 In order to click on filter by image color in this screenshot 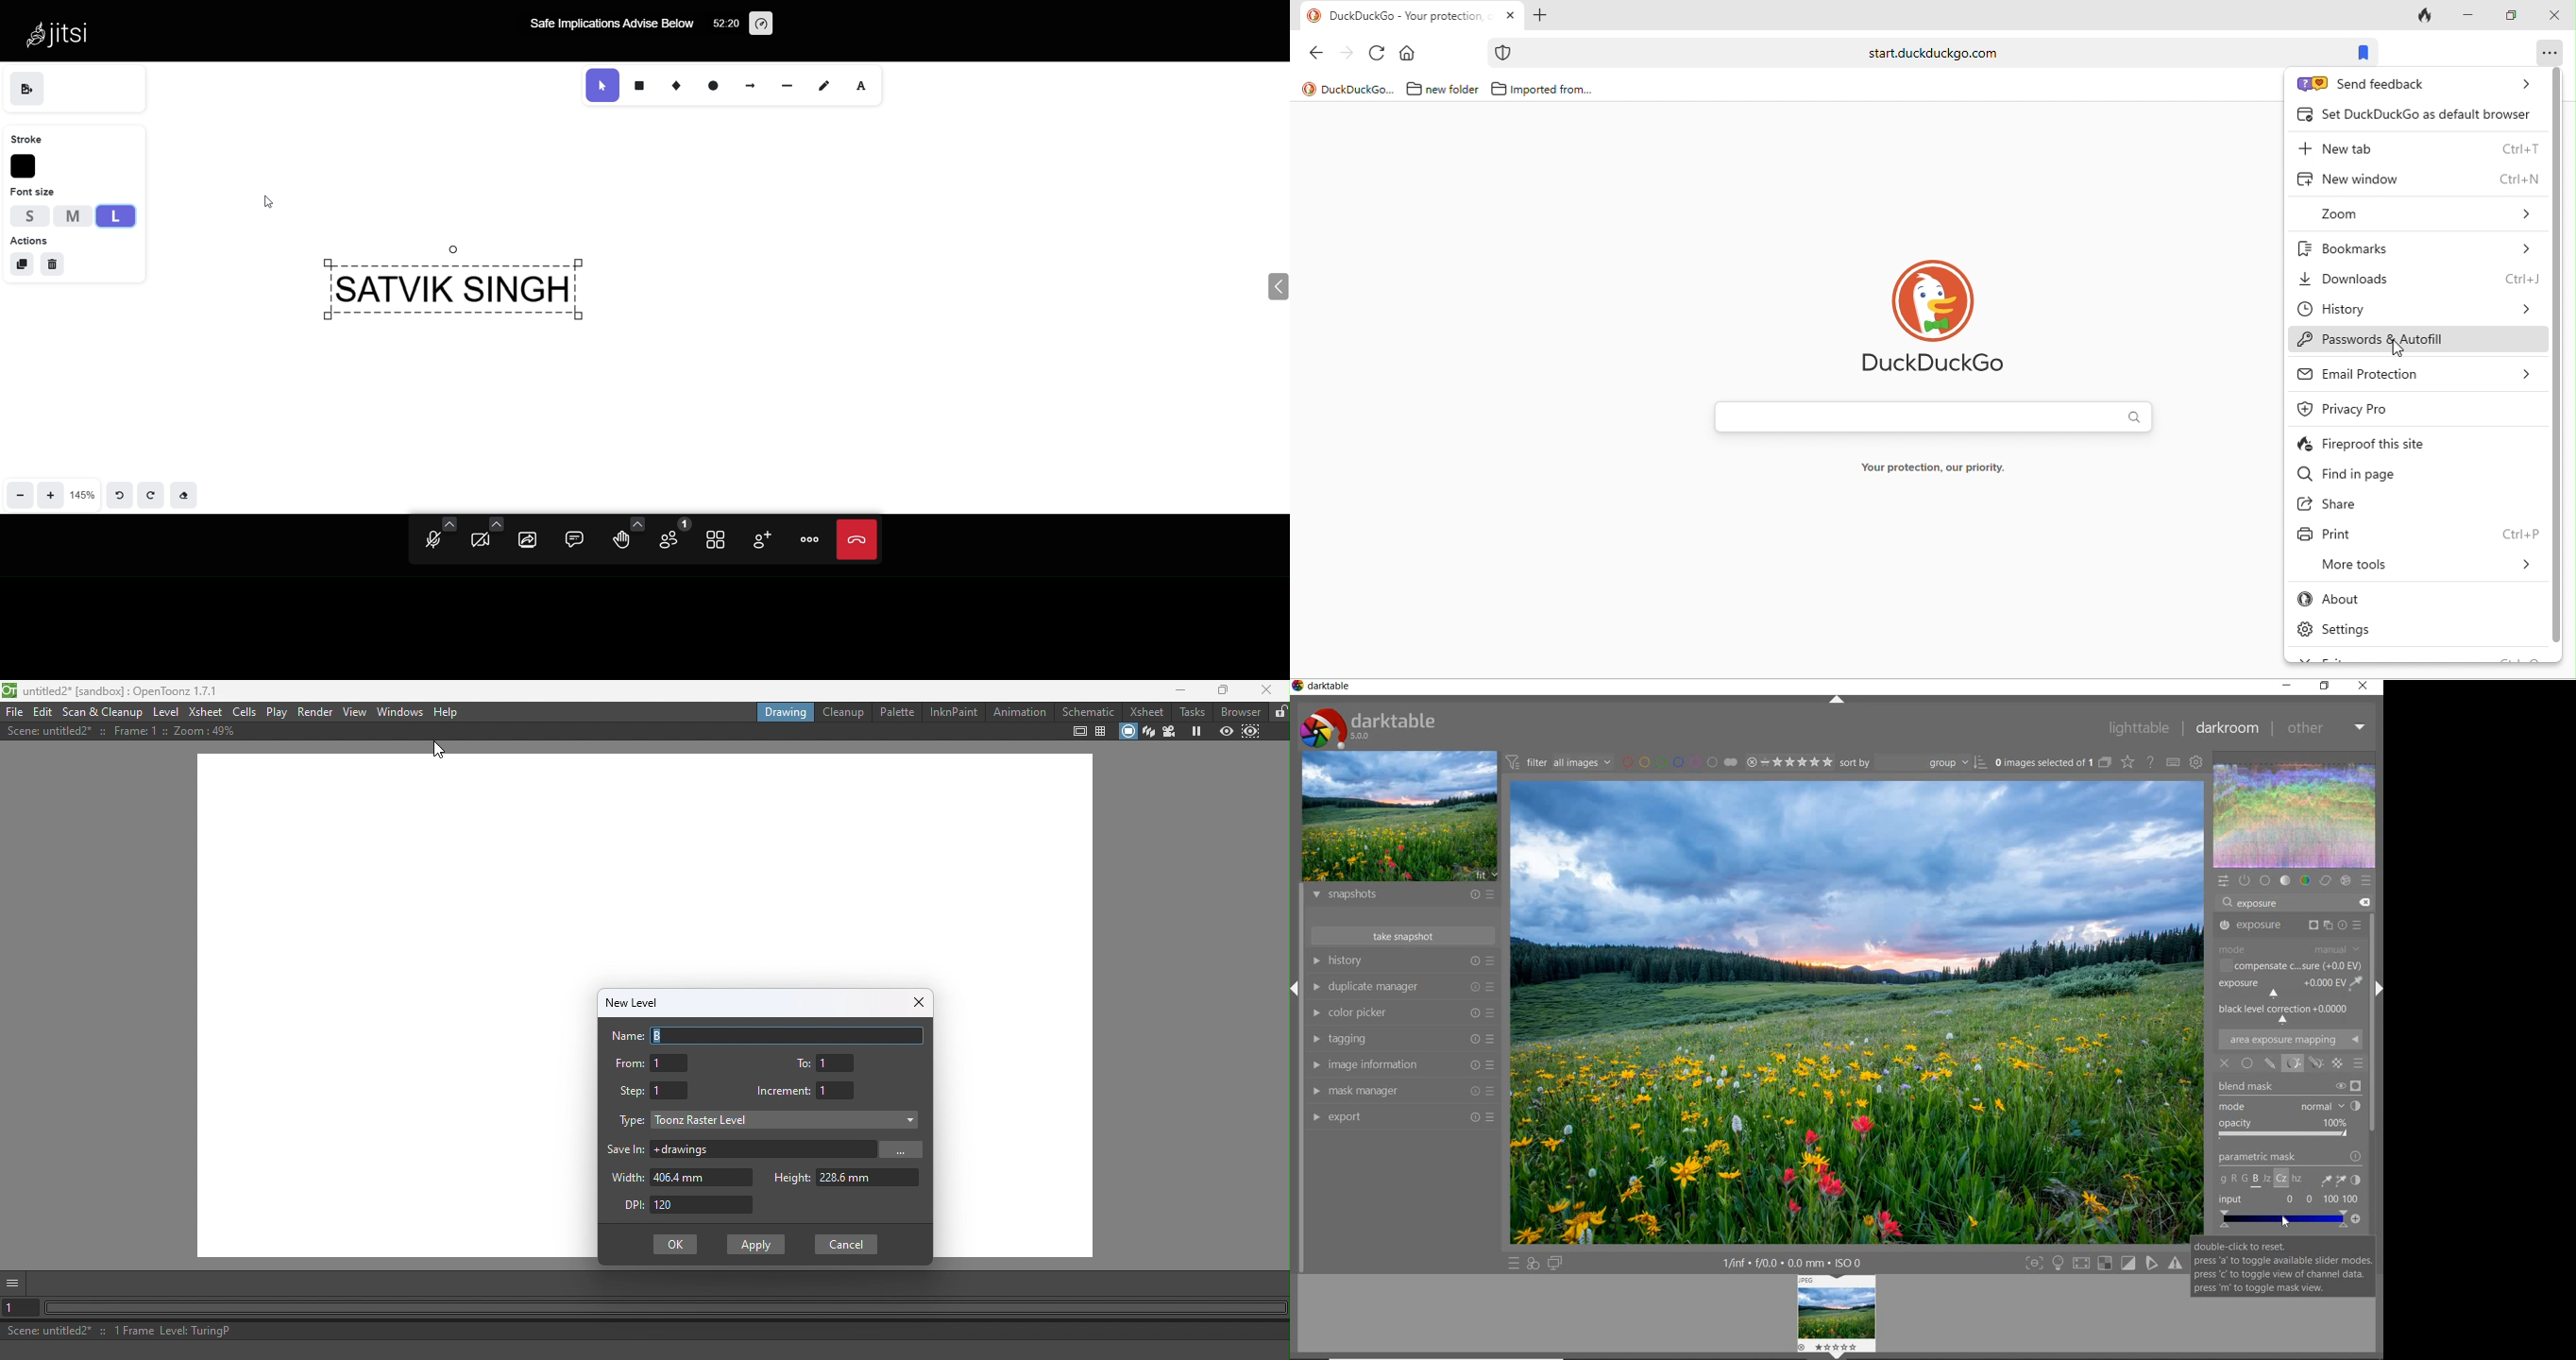, I will do `click(1679, 762)`.